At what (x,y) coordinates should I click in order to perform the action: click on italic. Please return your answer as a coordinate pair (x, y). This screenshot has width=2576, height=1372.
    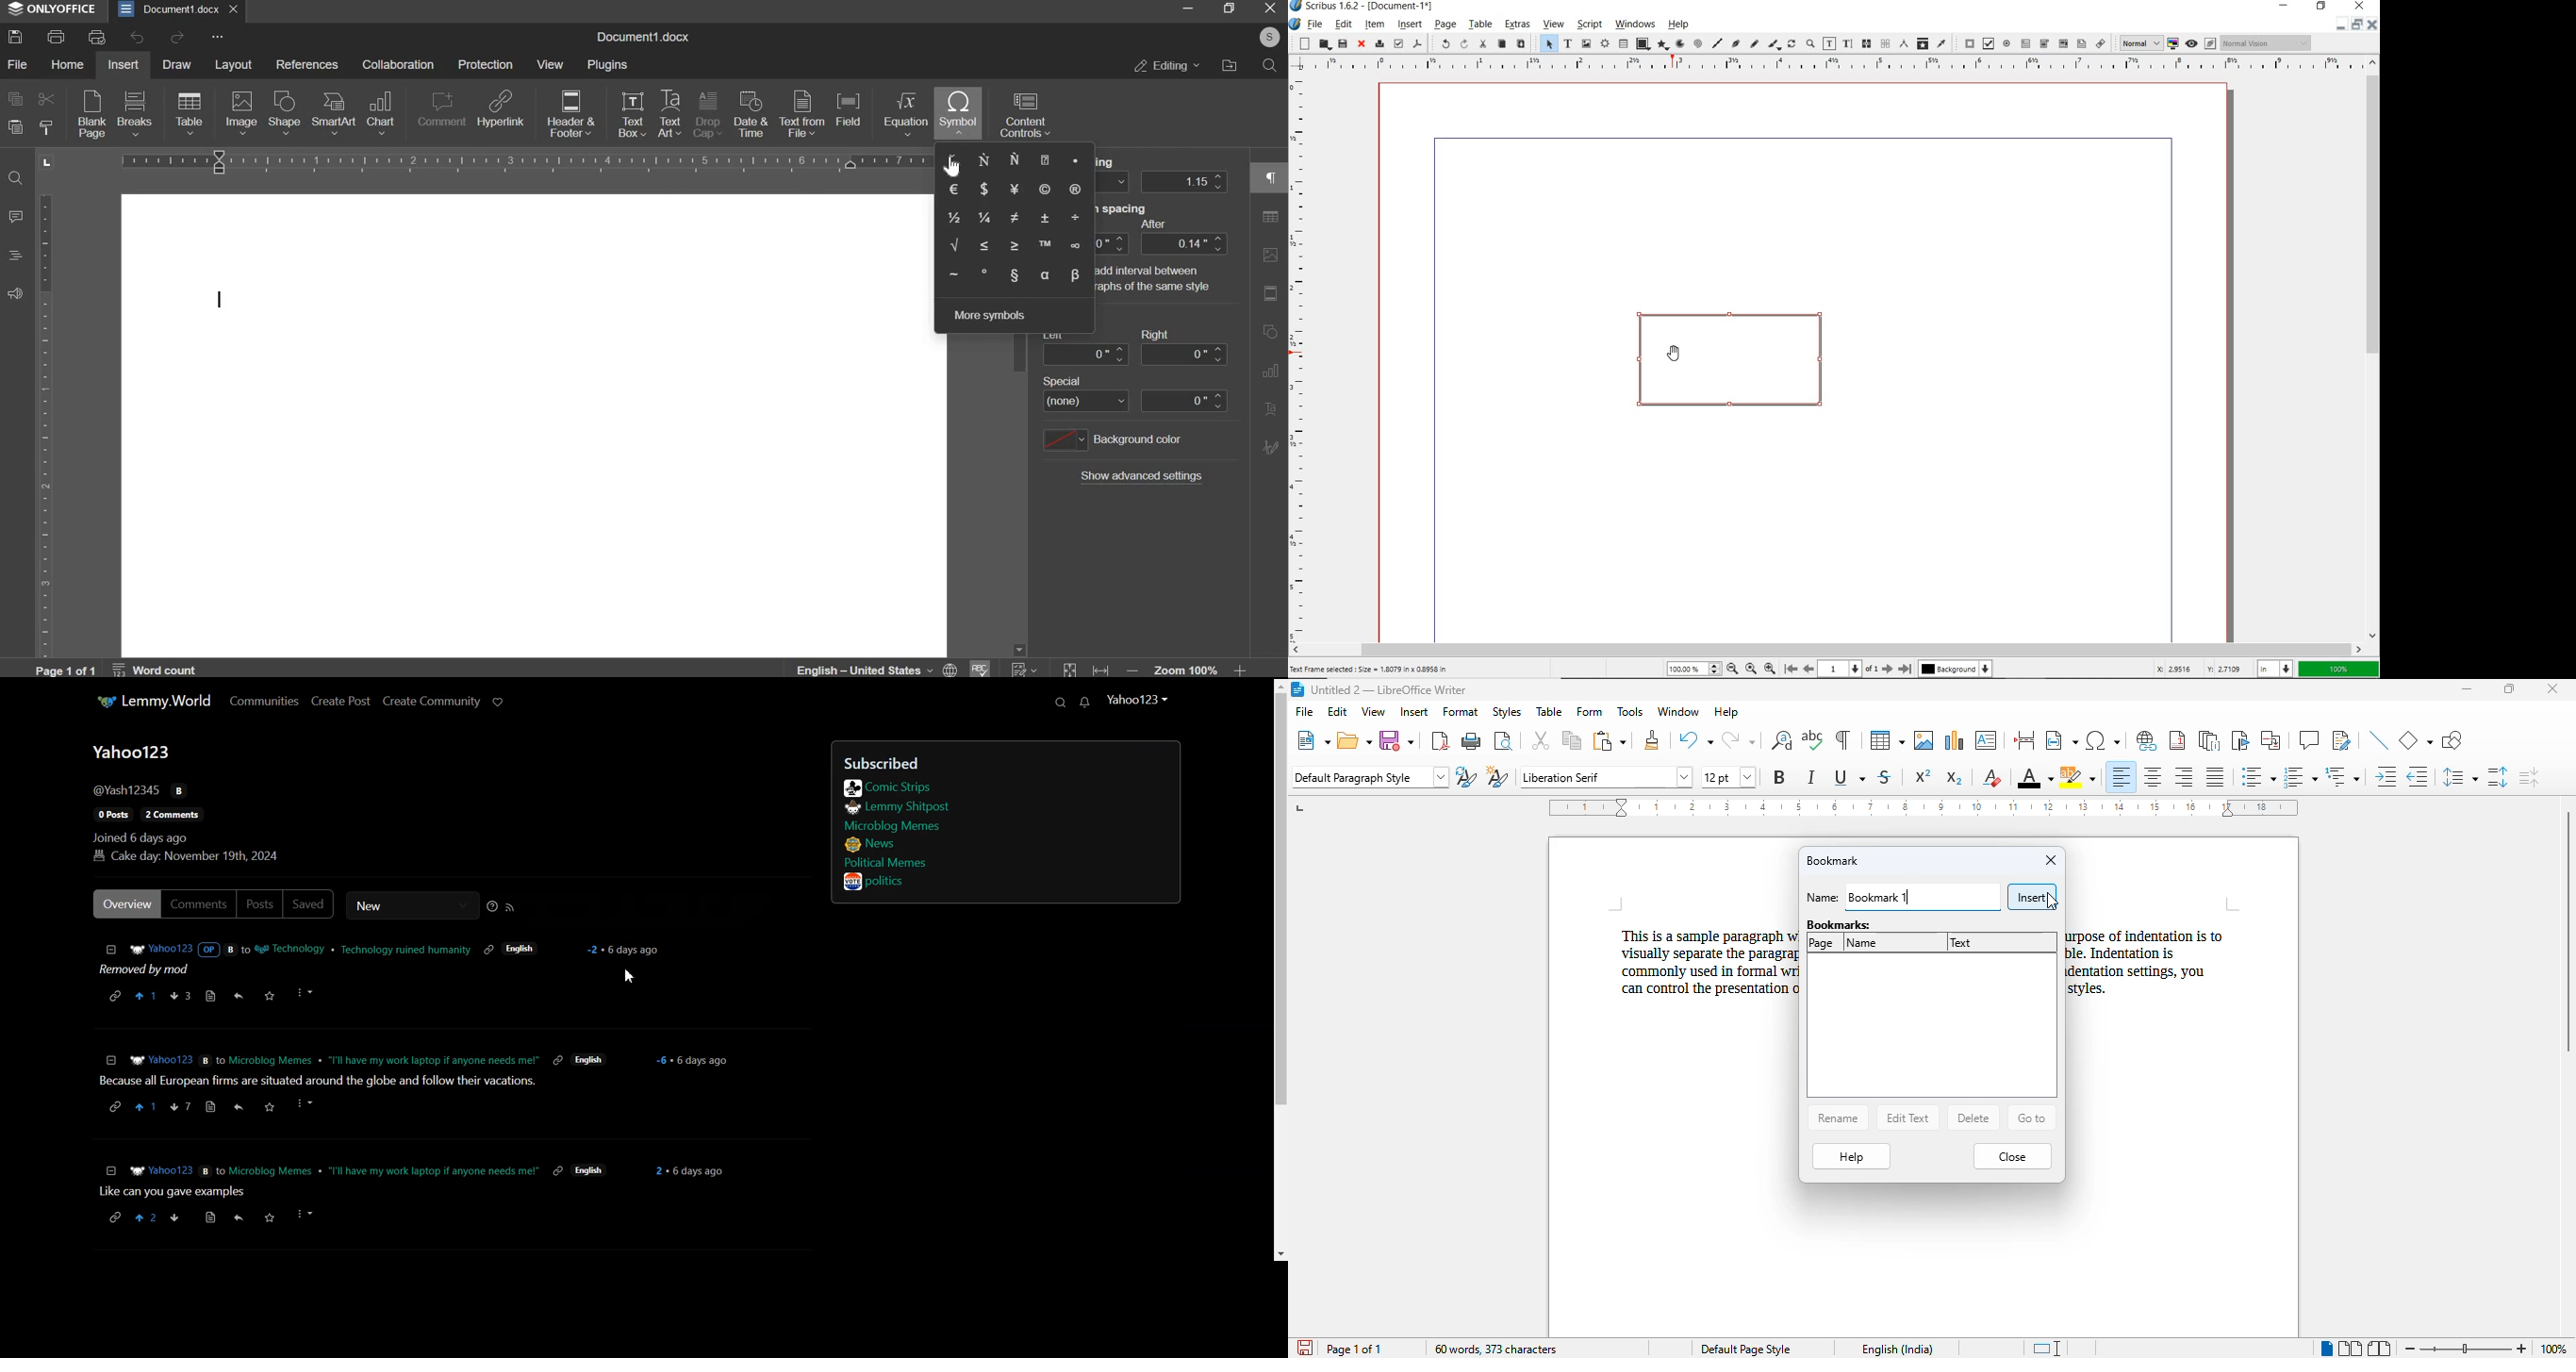
    Looking at the image, I should click on (1812, 776).